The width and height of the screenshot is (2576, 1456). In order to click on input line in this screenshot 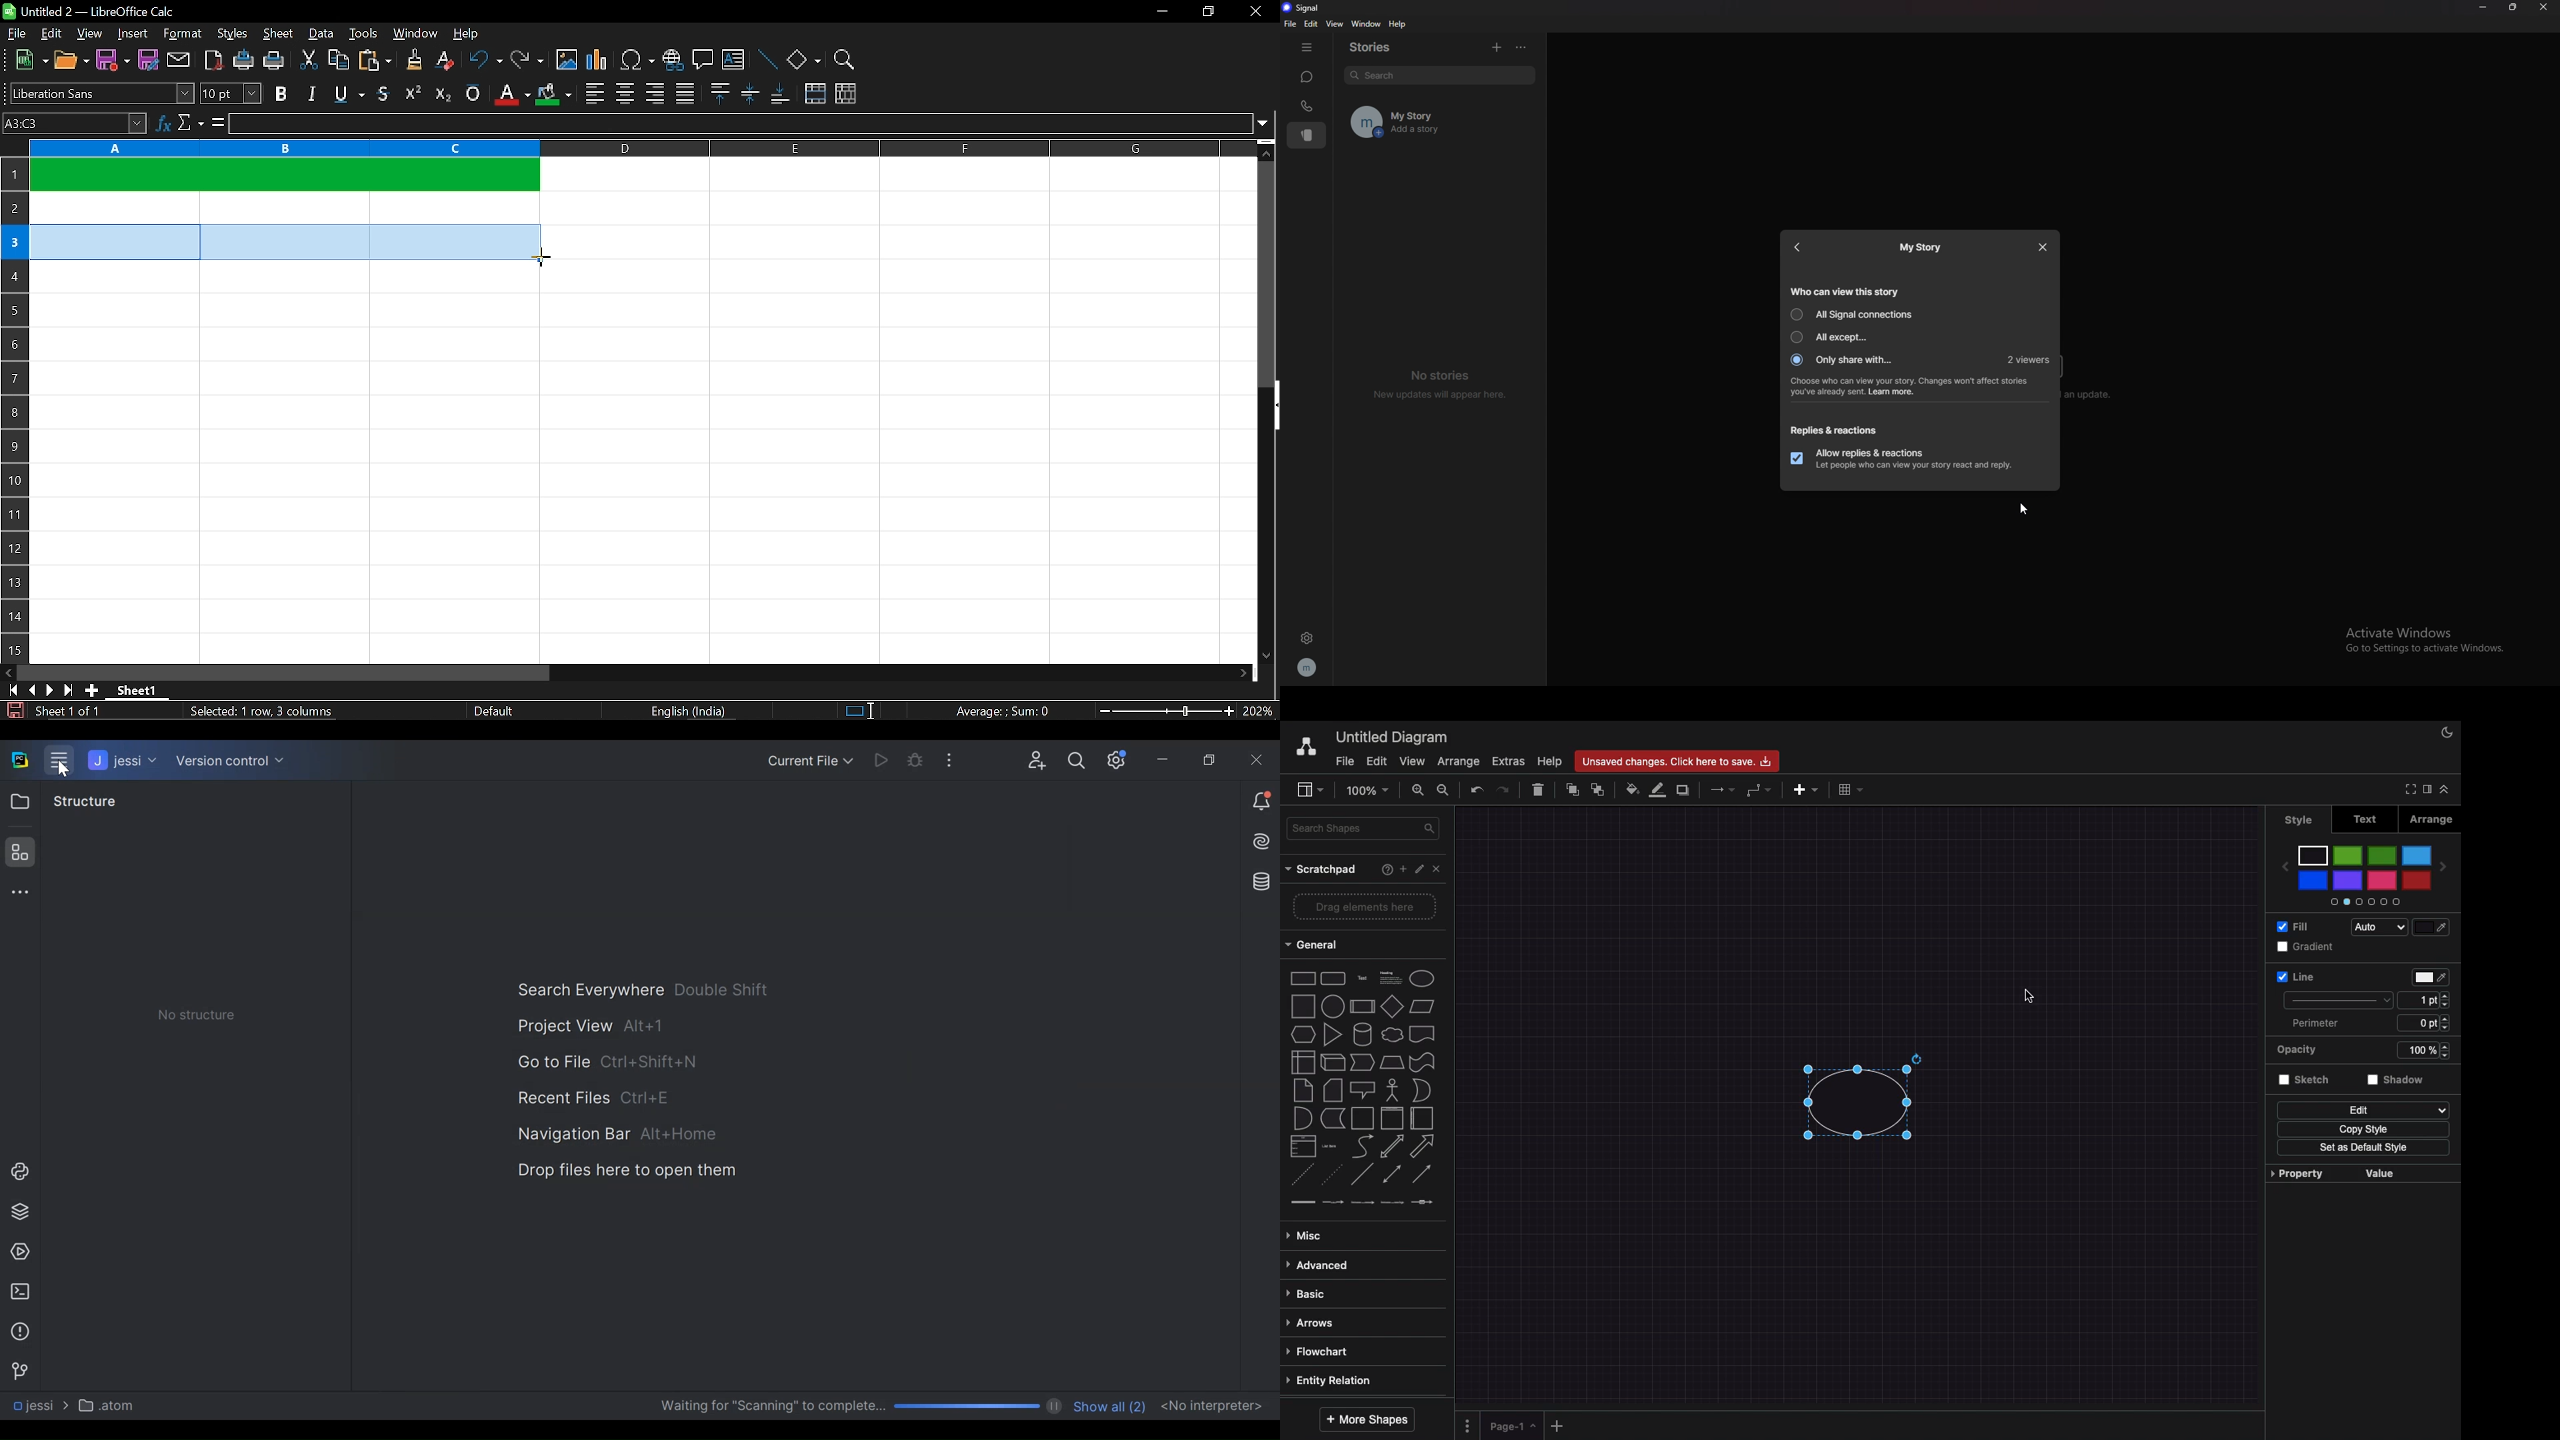, I will do `click(739, 124)`.